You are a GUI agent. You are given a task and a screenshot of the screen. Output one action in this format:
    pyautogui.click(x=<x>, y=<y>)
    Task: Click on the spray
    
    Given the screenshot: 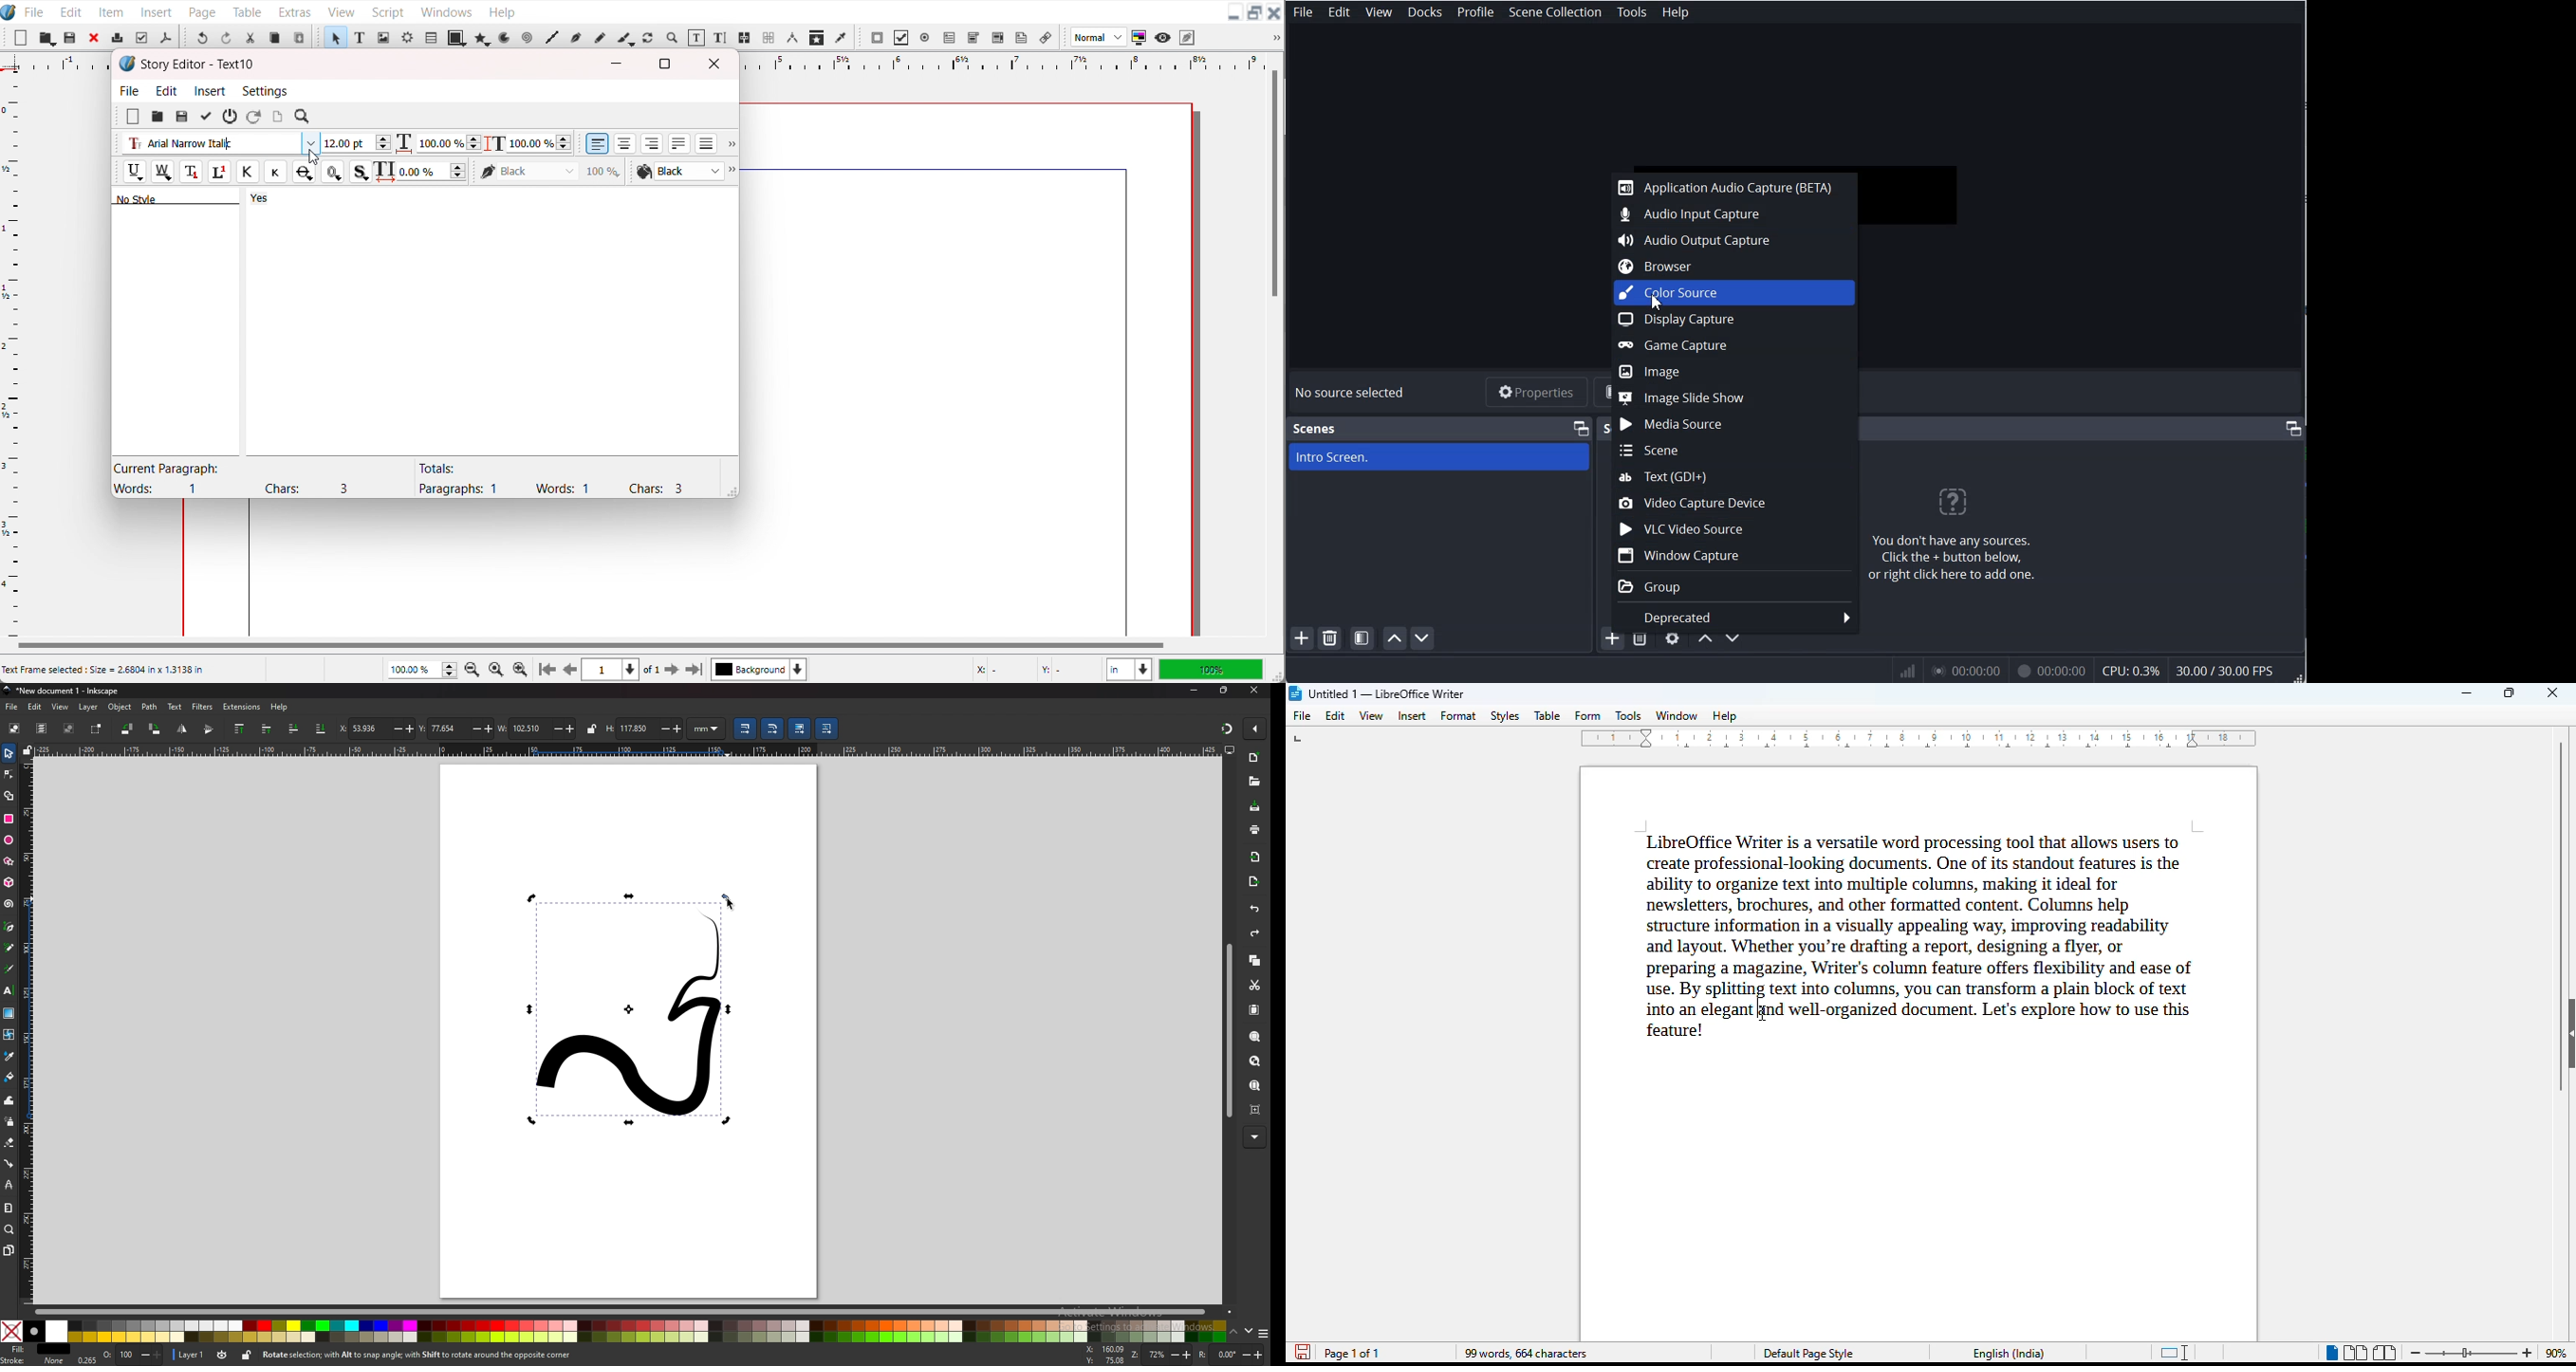 What is the action you would take?
    pyautogui.click(x=10, y=1121)
    